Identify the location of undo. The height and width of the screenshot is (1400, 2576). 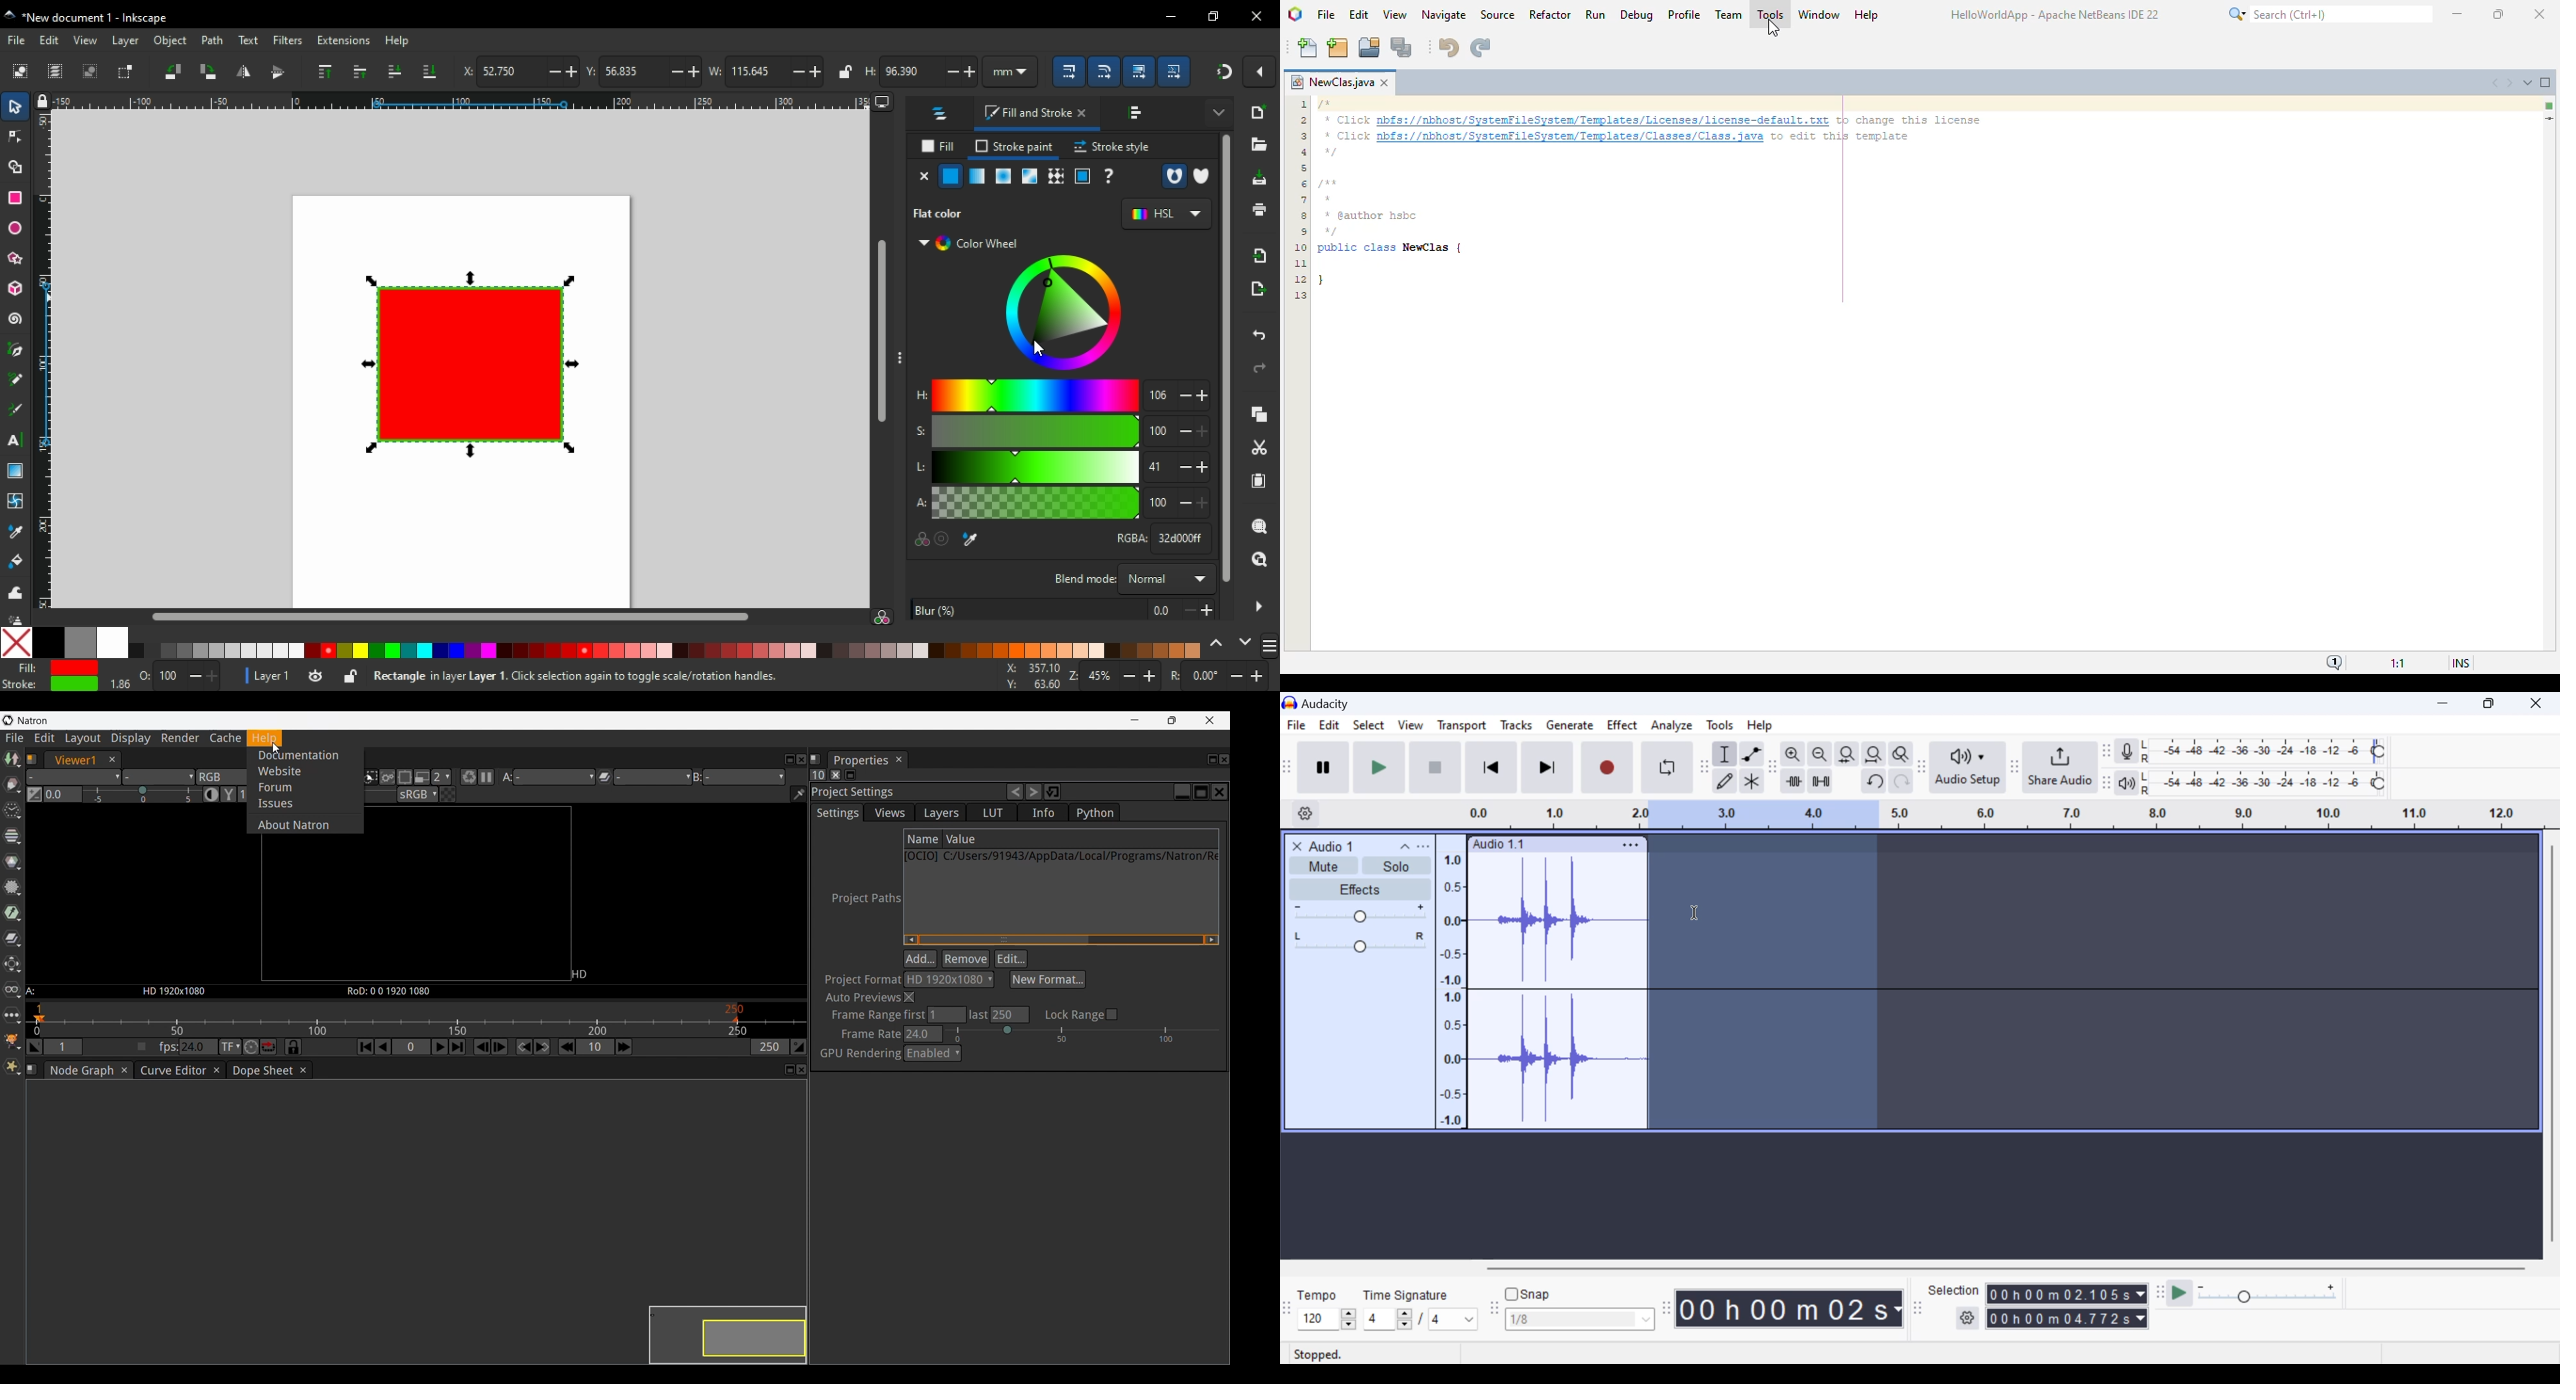
(1875, 781).